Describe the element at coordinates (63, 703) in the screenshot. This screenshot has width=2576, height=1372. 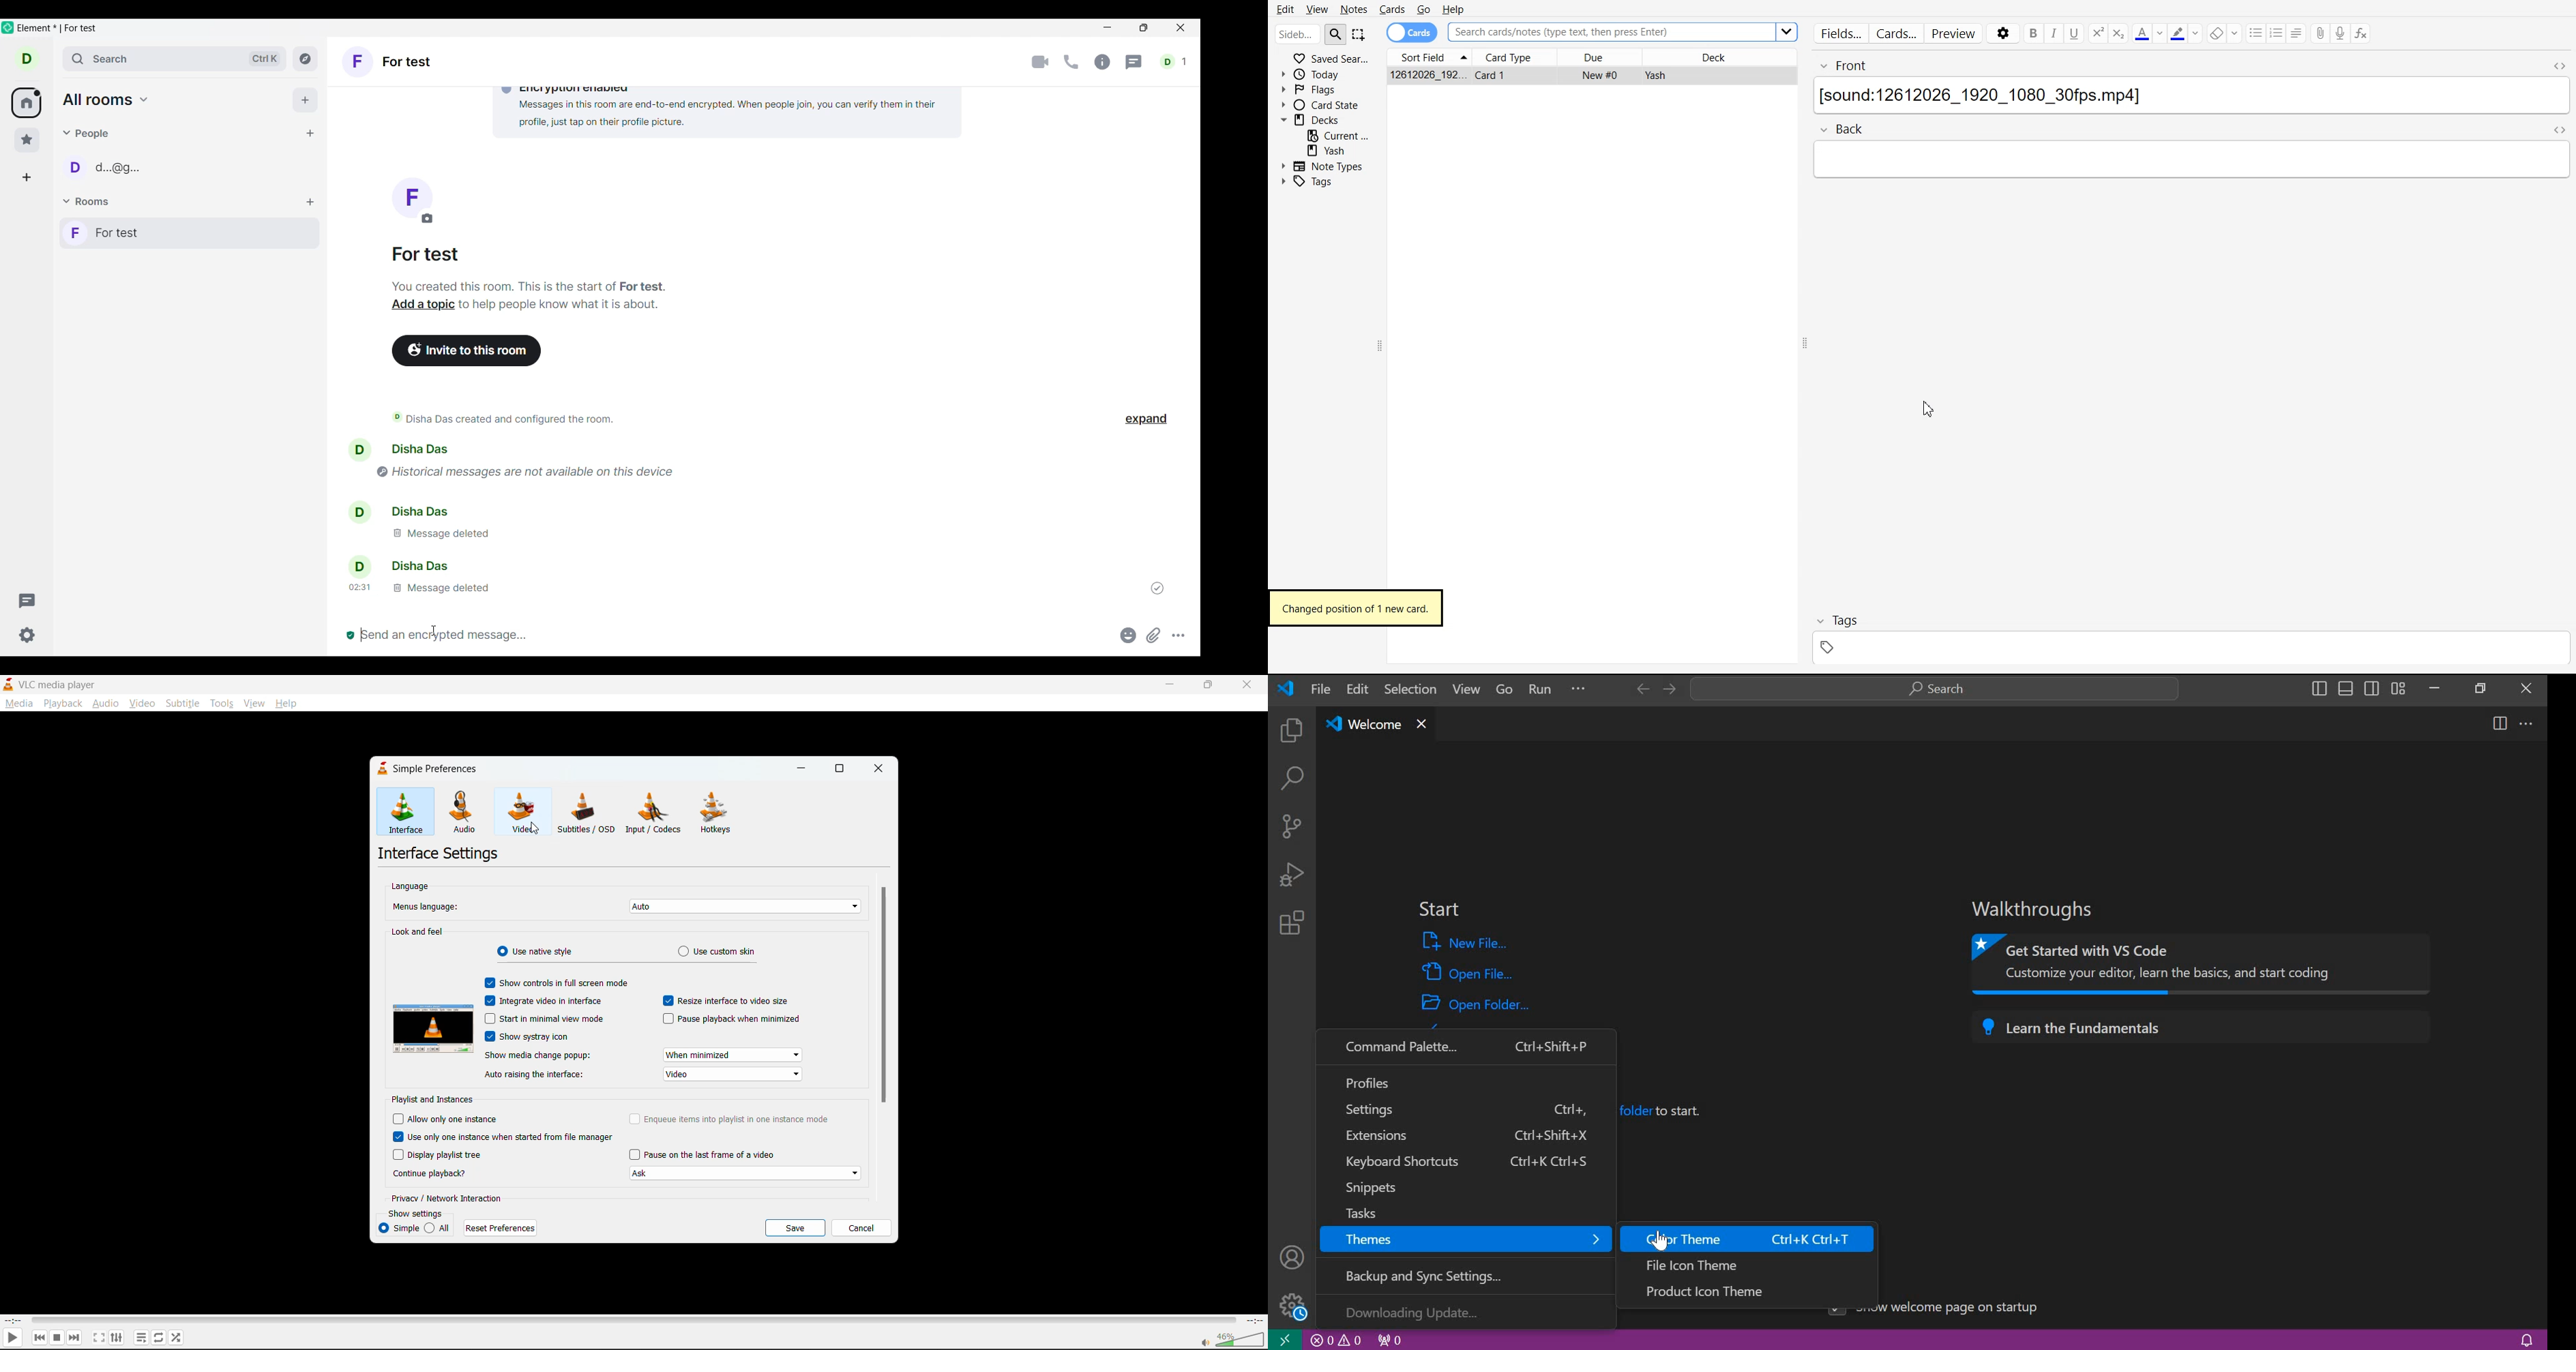
I see `playback` at that location.